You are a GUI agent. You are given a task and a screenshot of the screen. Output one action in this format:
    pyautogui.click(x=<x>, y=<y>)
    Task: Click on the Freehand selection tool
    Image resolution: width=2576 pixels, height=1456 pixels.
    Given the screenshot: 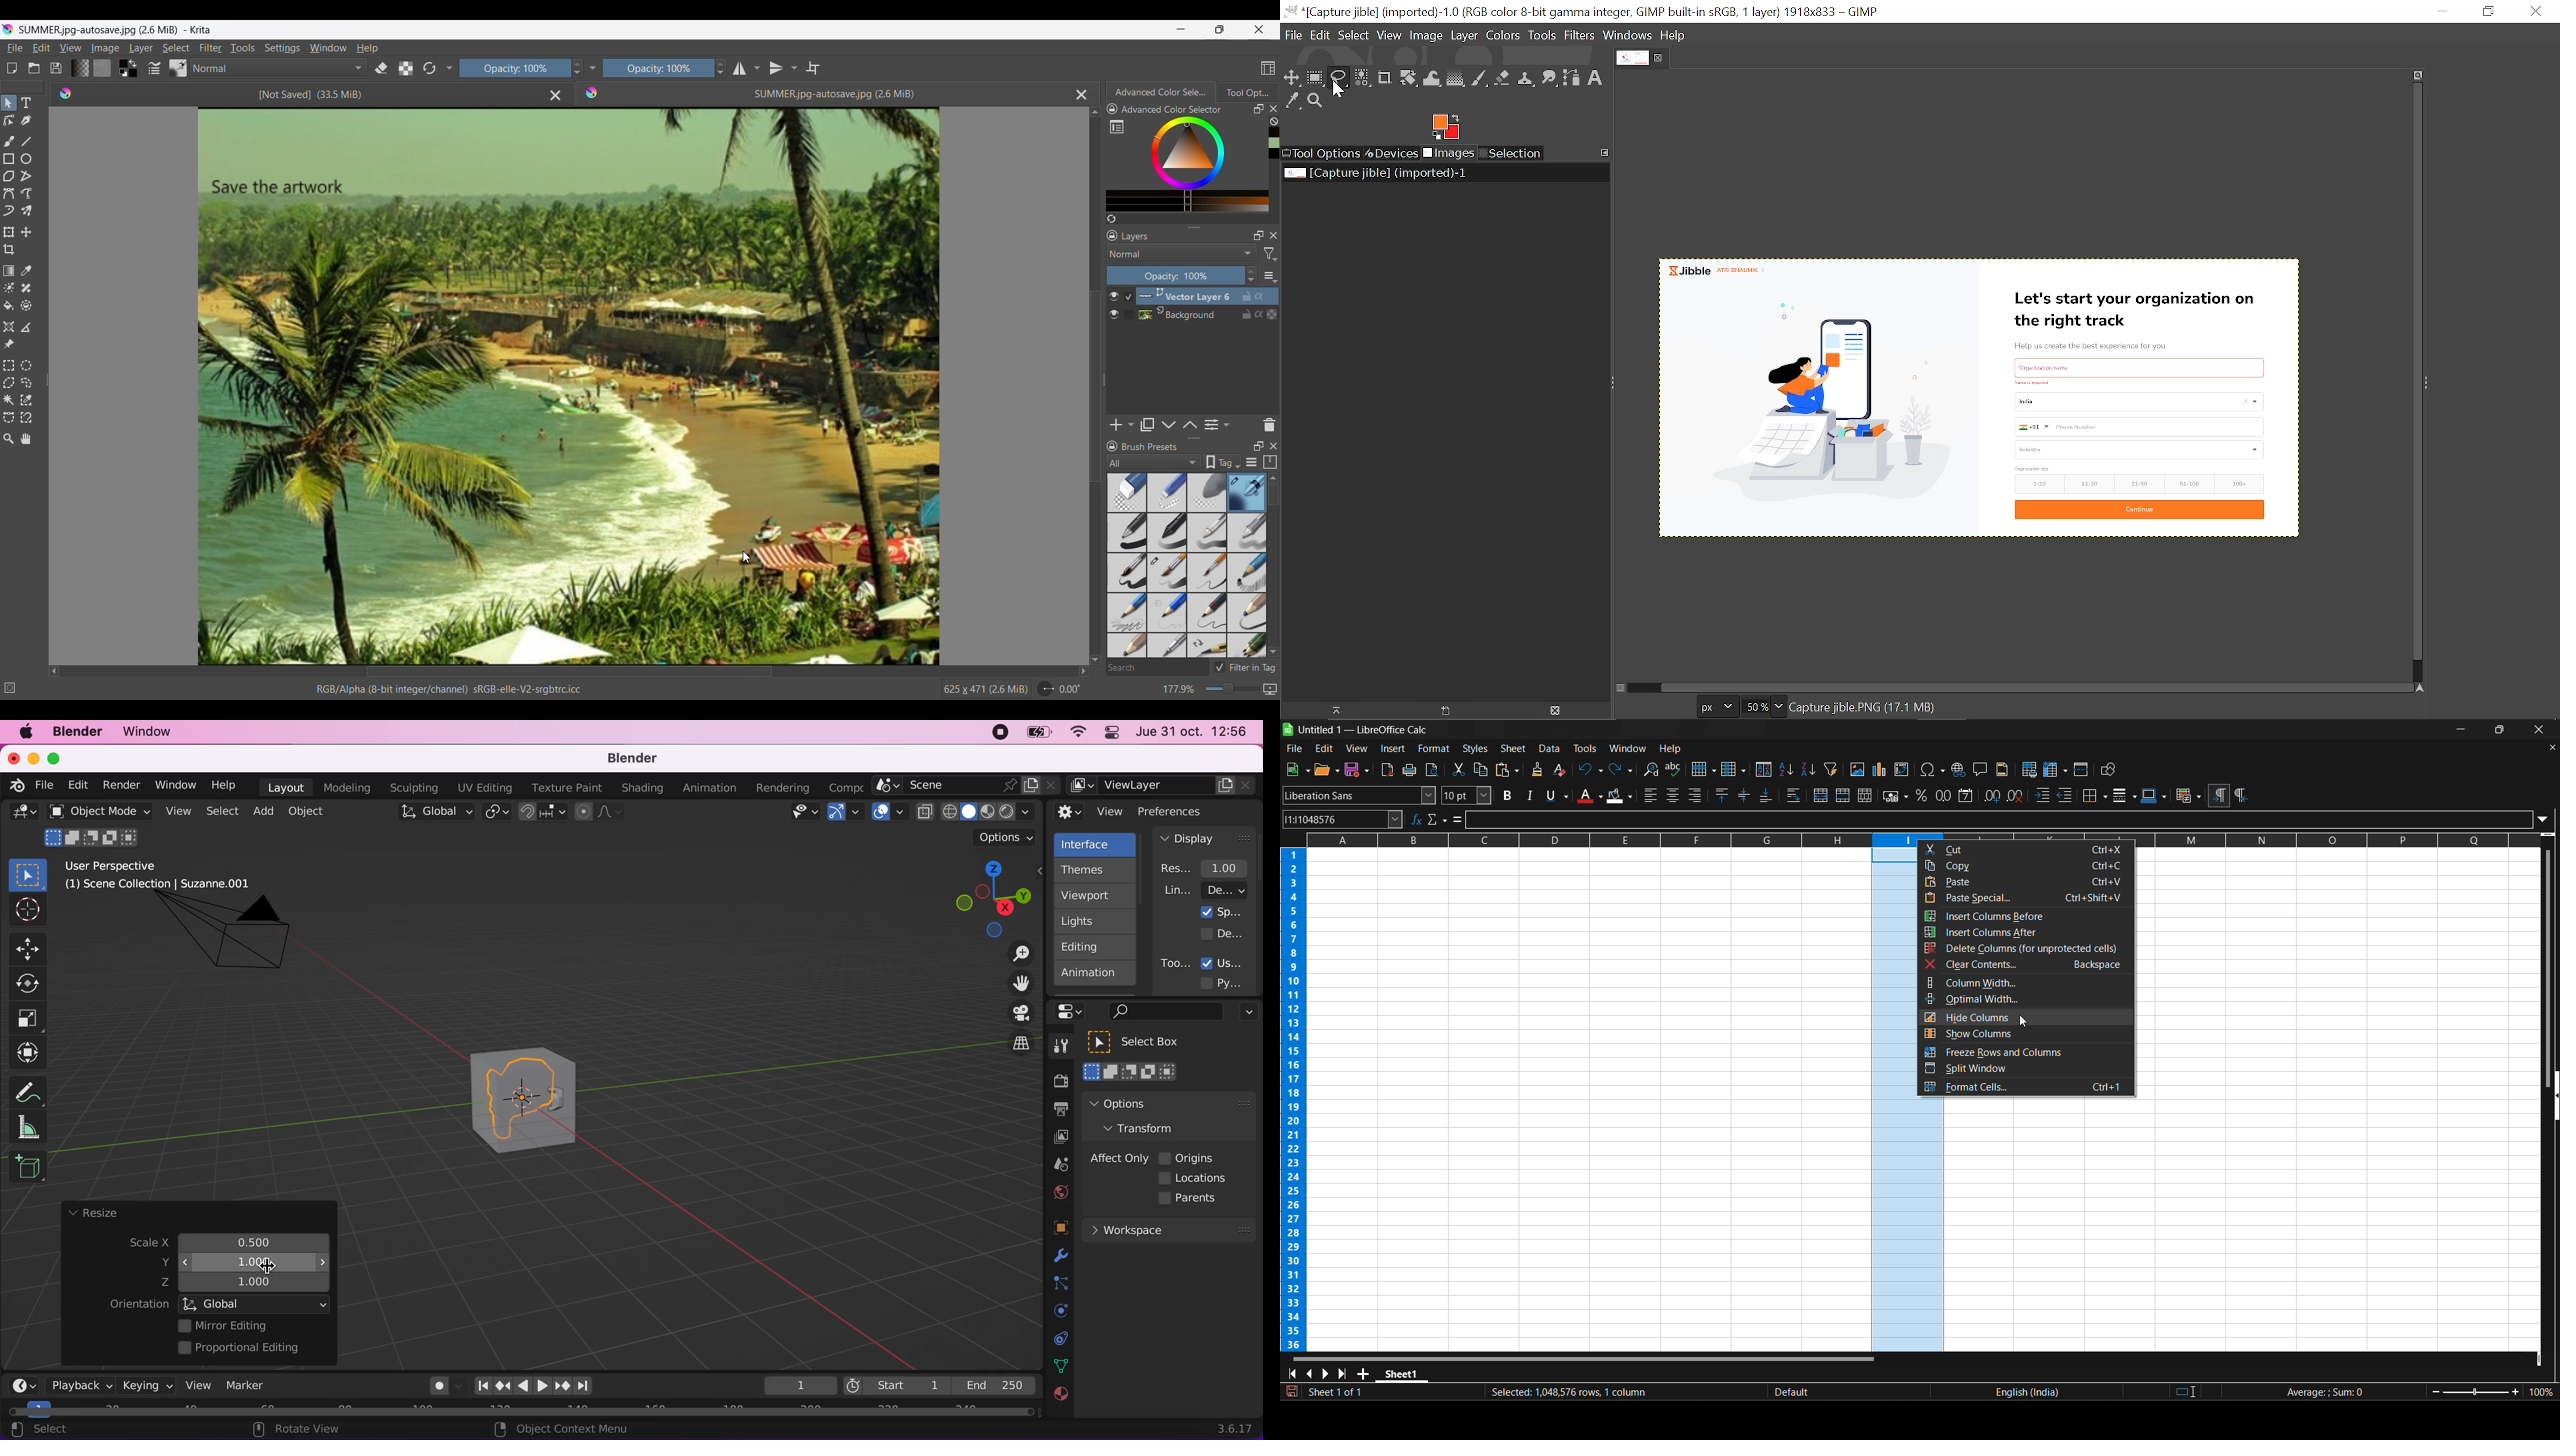 What is the action you would take?
    pyautogui.click(x=26, y=383)
    